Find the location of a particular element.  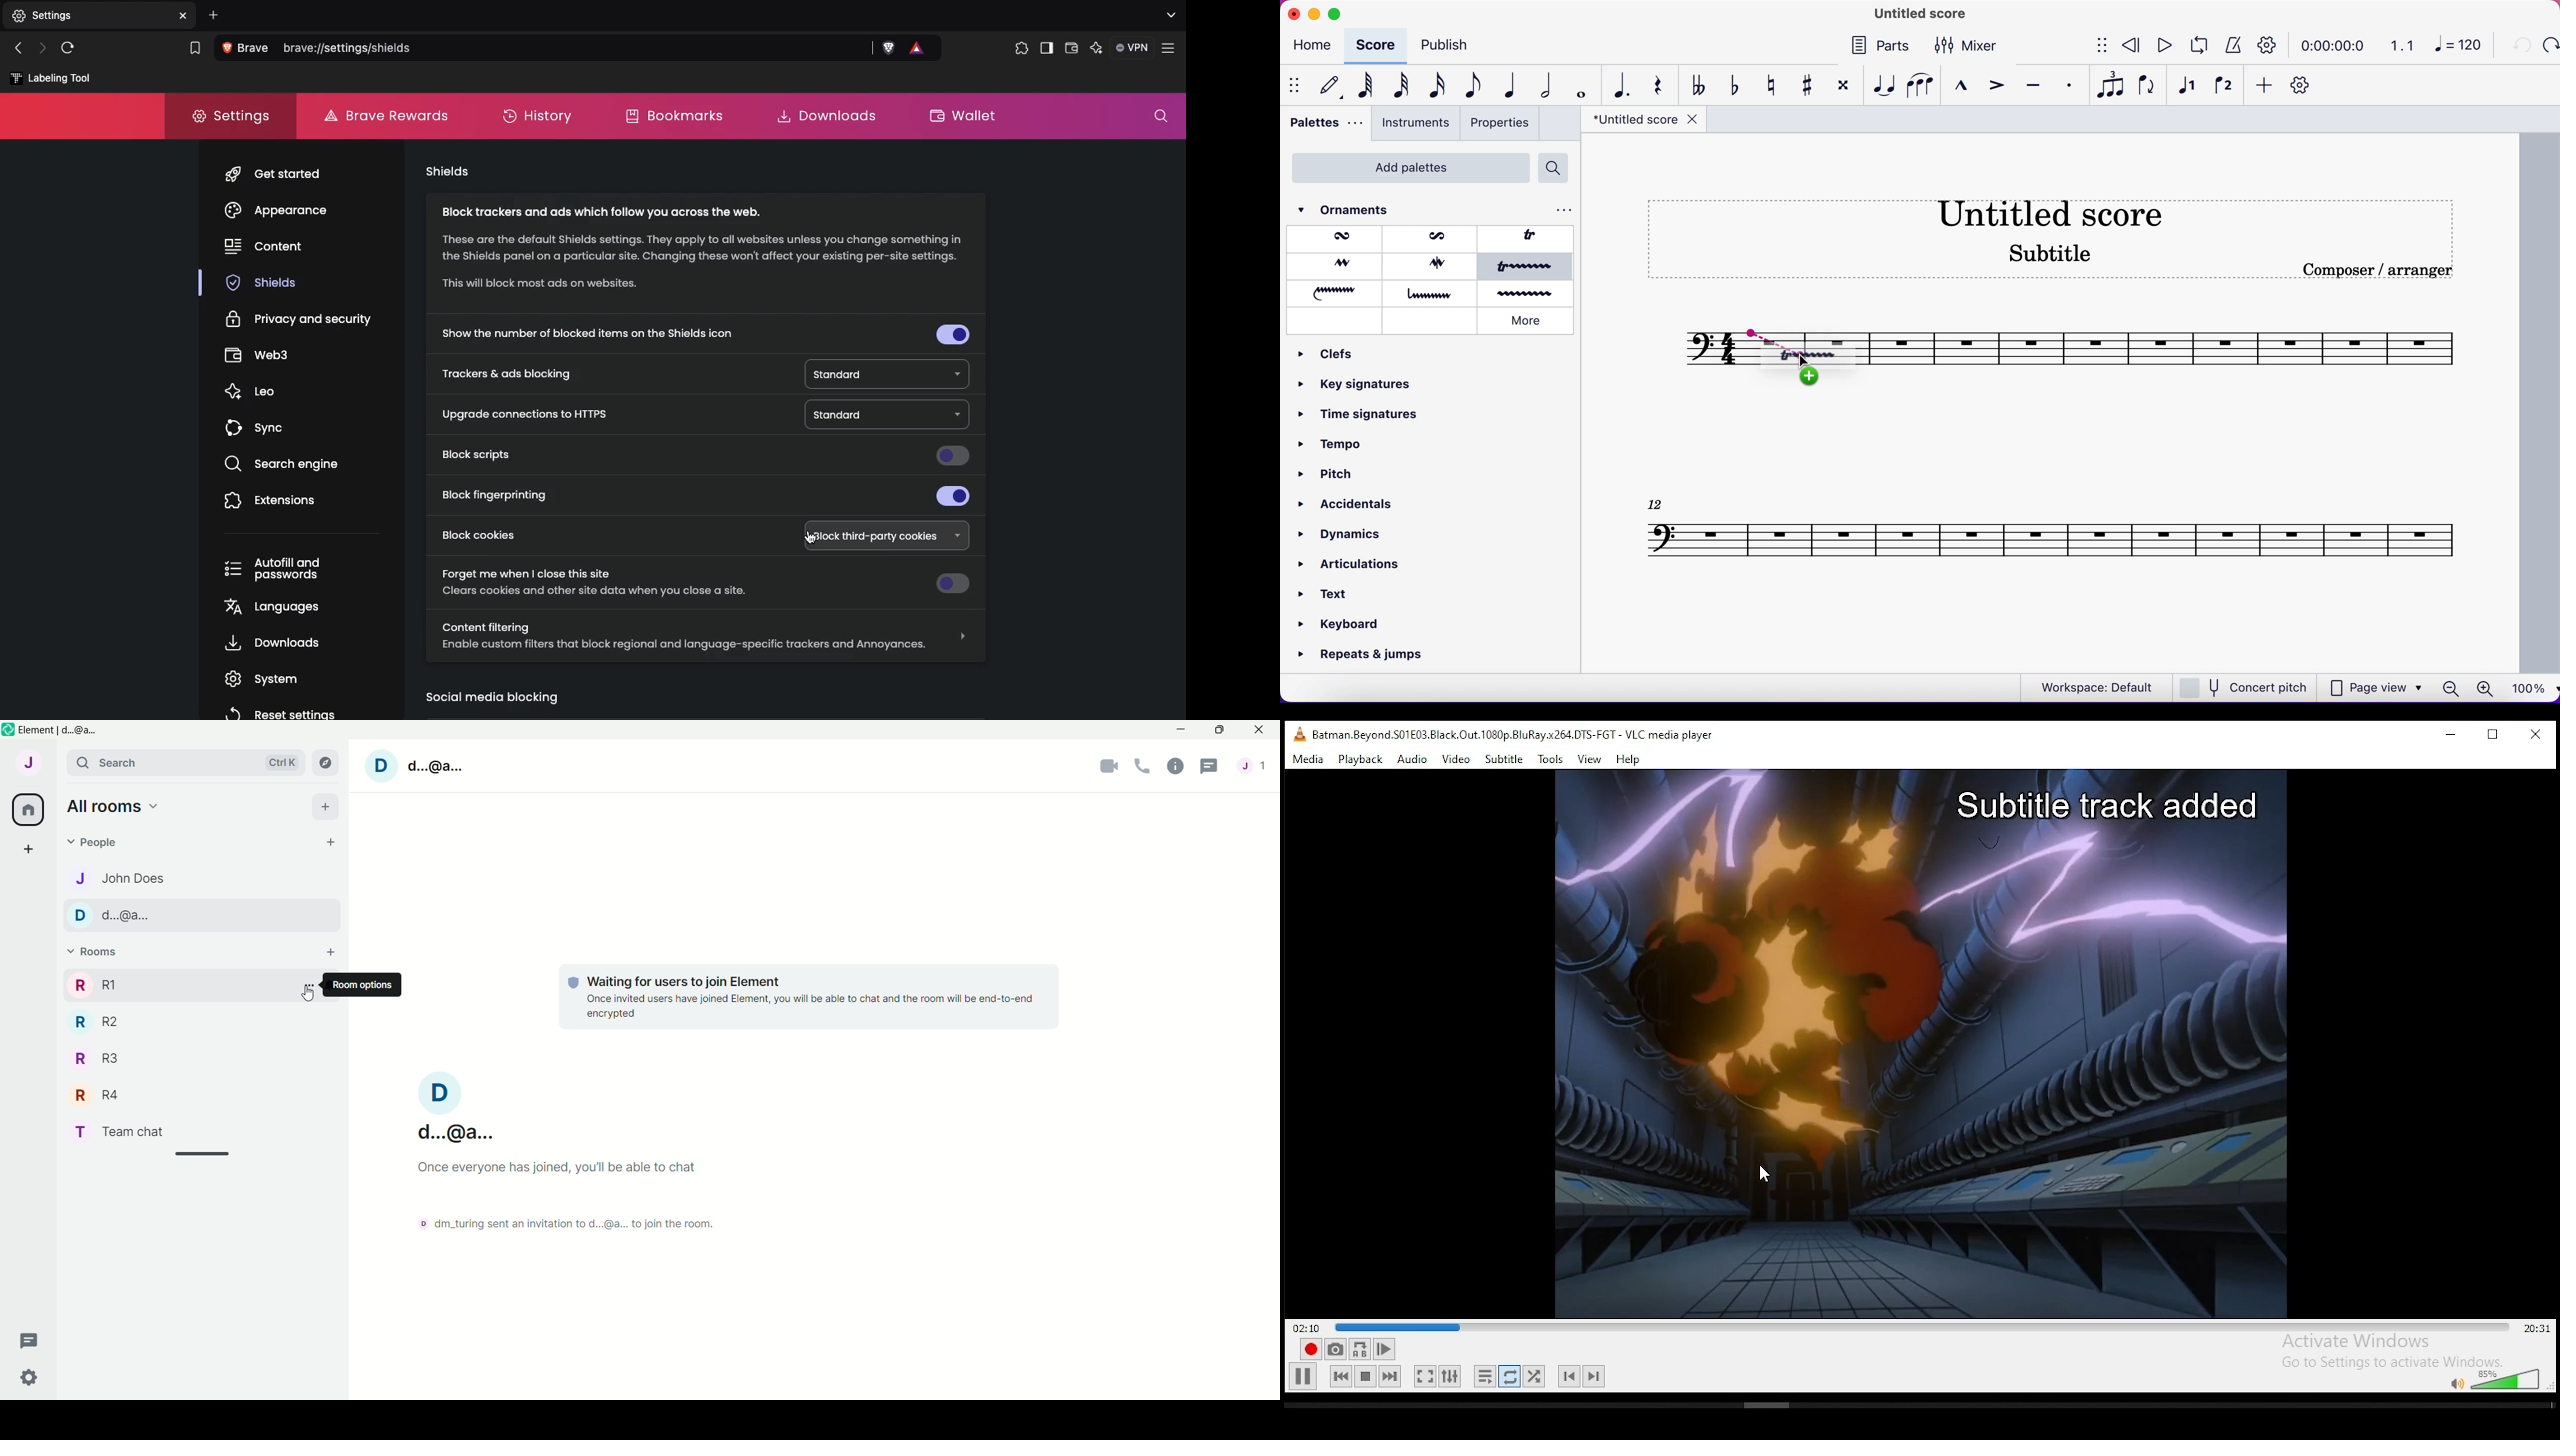

content is located at coordinates (264, 249).